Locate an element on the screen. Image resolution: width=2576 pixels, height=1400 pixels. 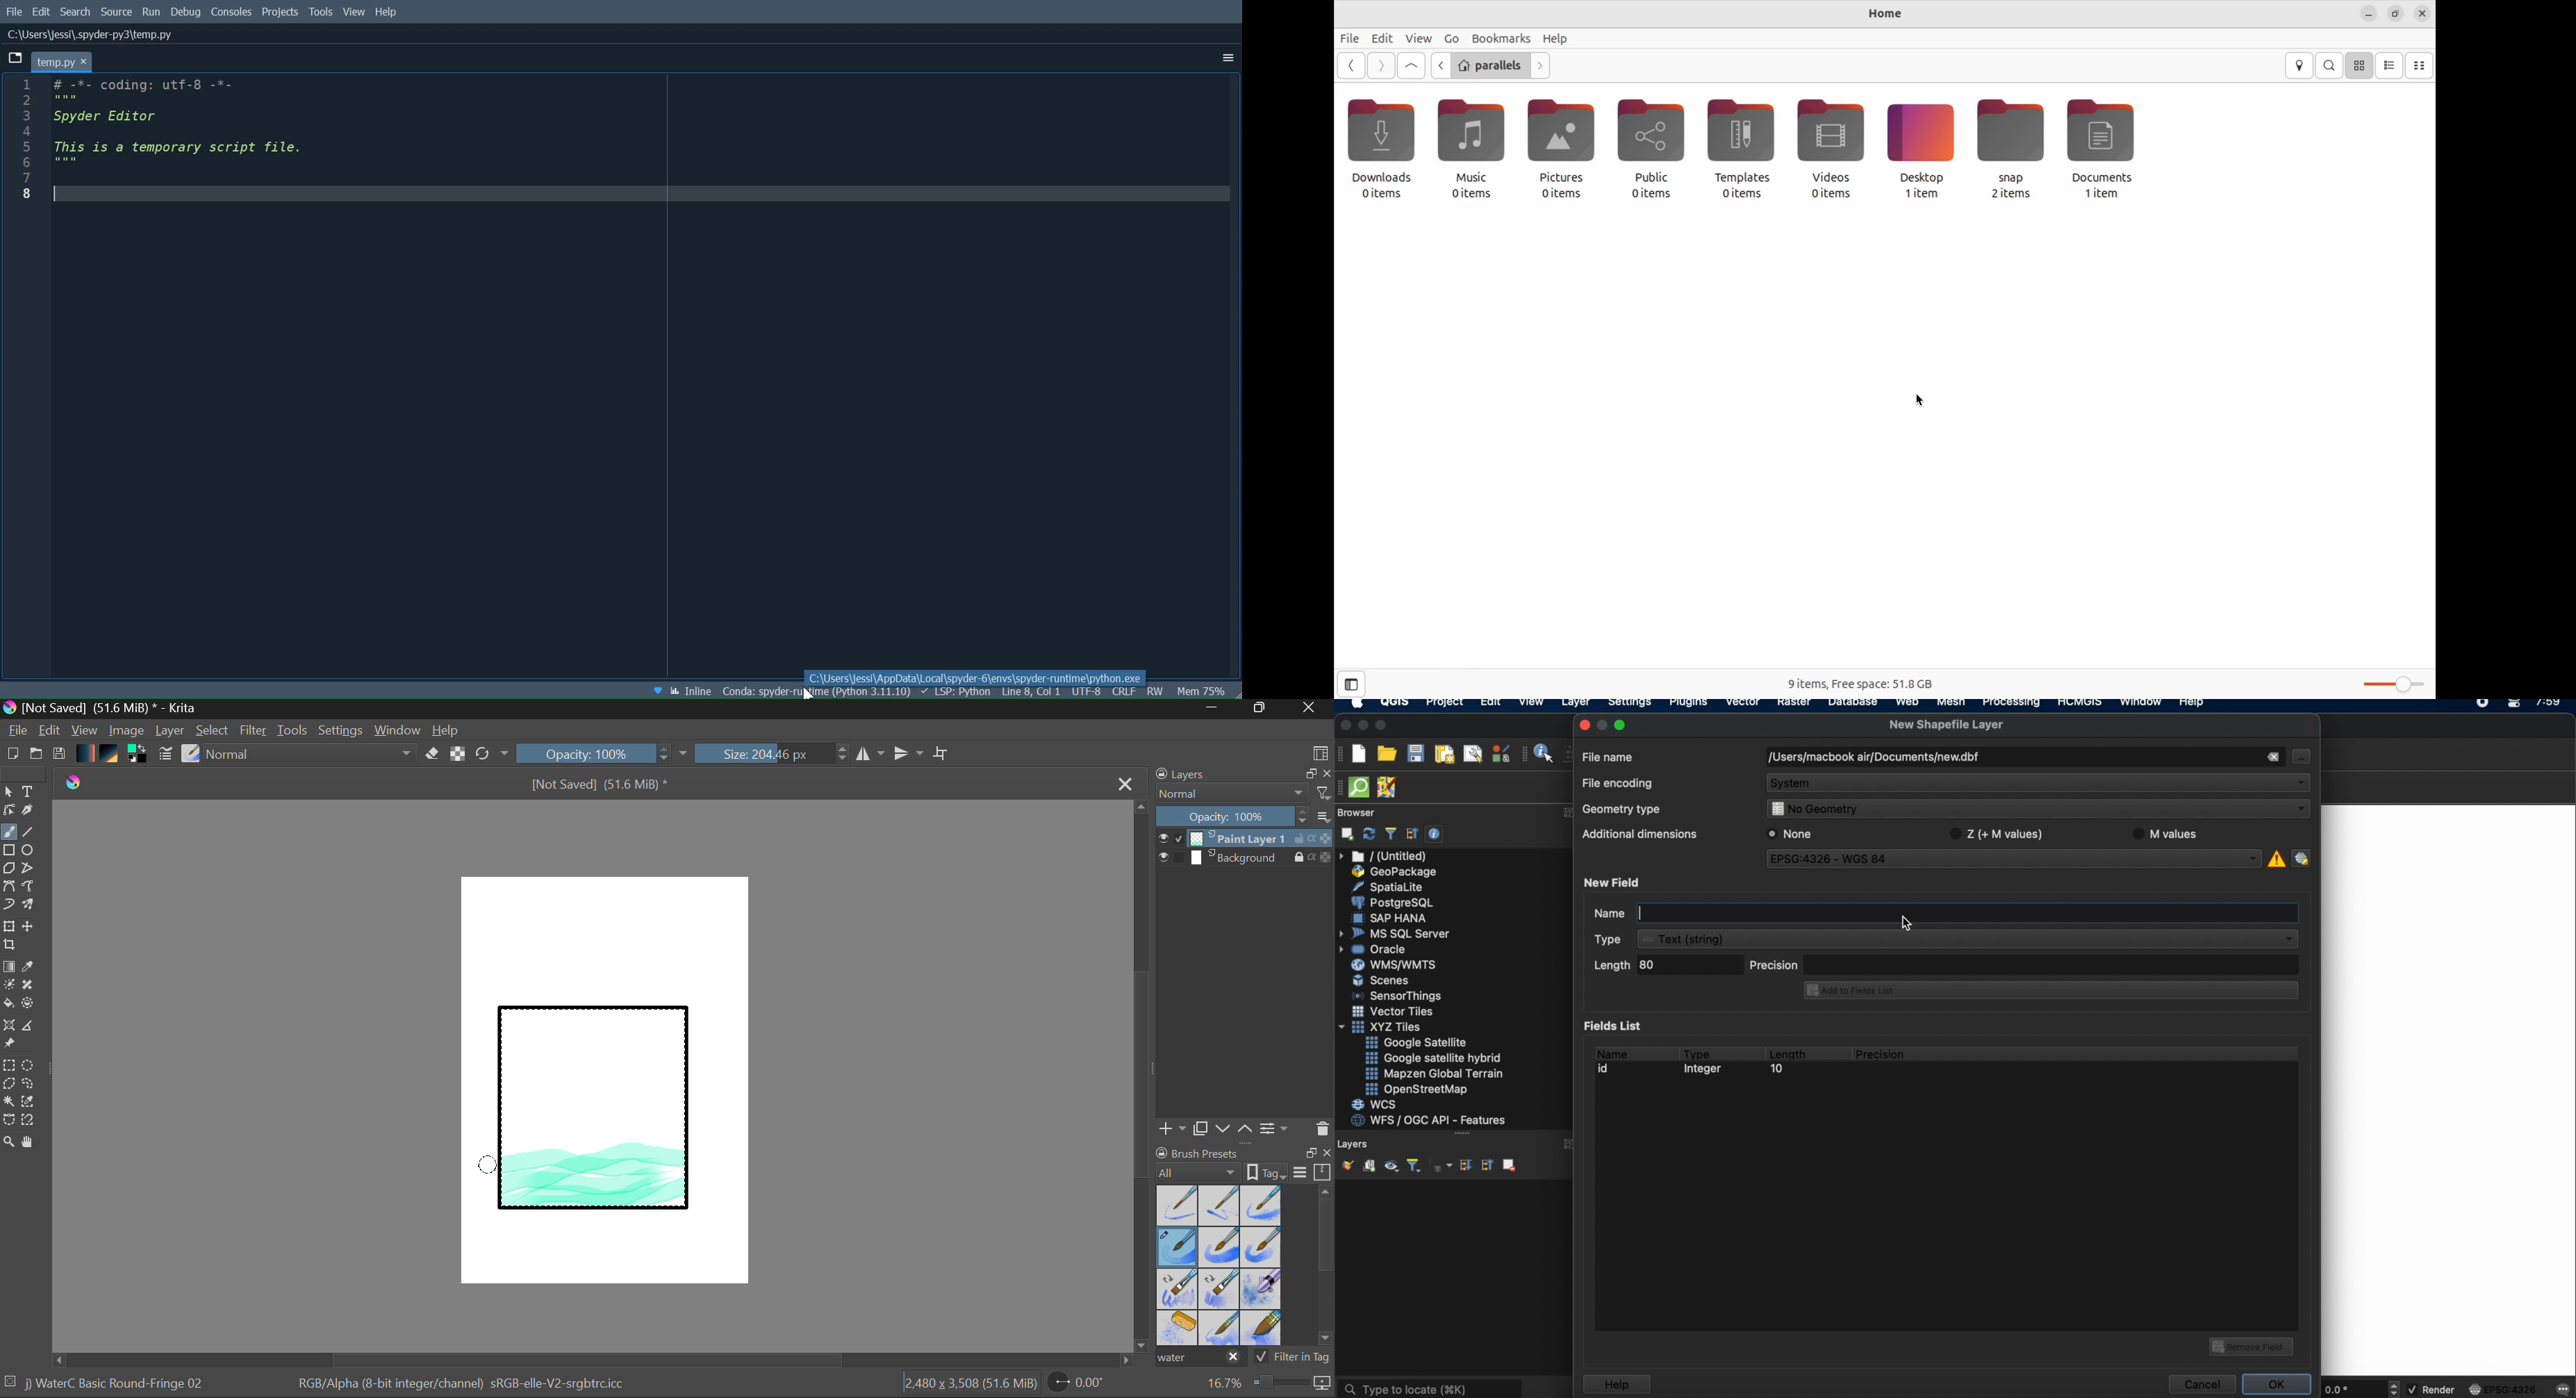
File EQL Status is located at coordinates (1124, 693).